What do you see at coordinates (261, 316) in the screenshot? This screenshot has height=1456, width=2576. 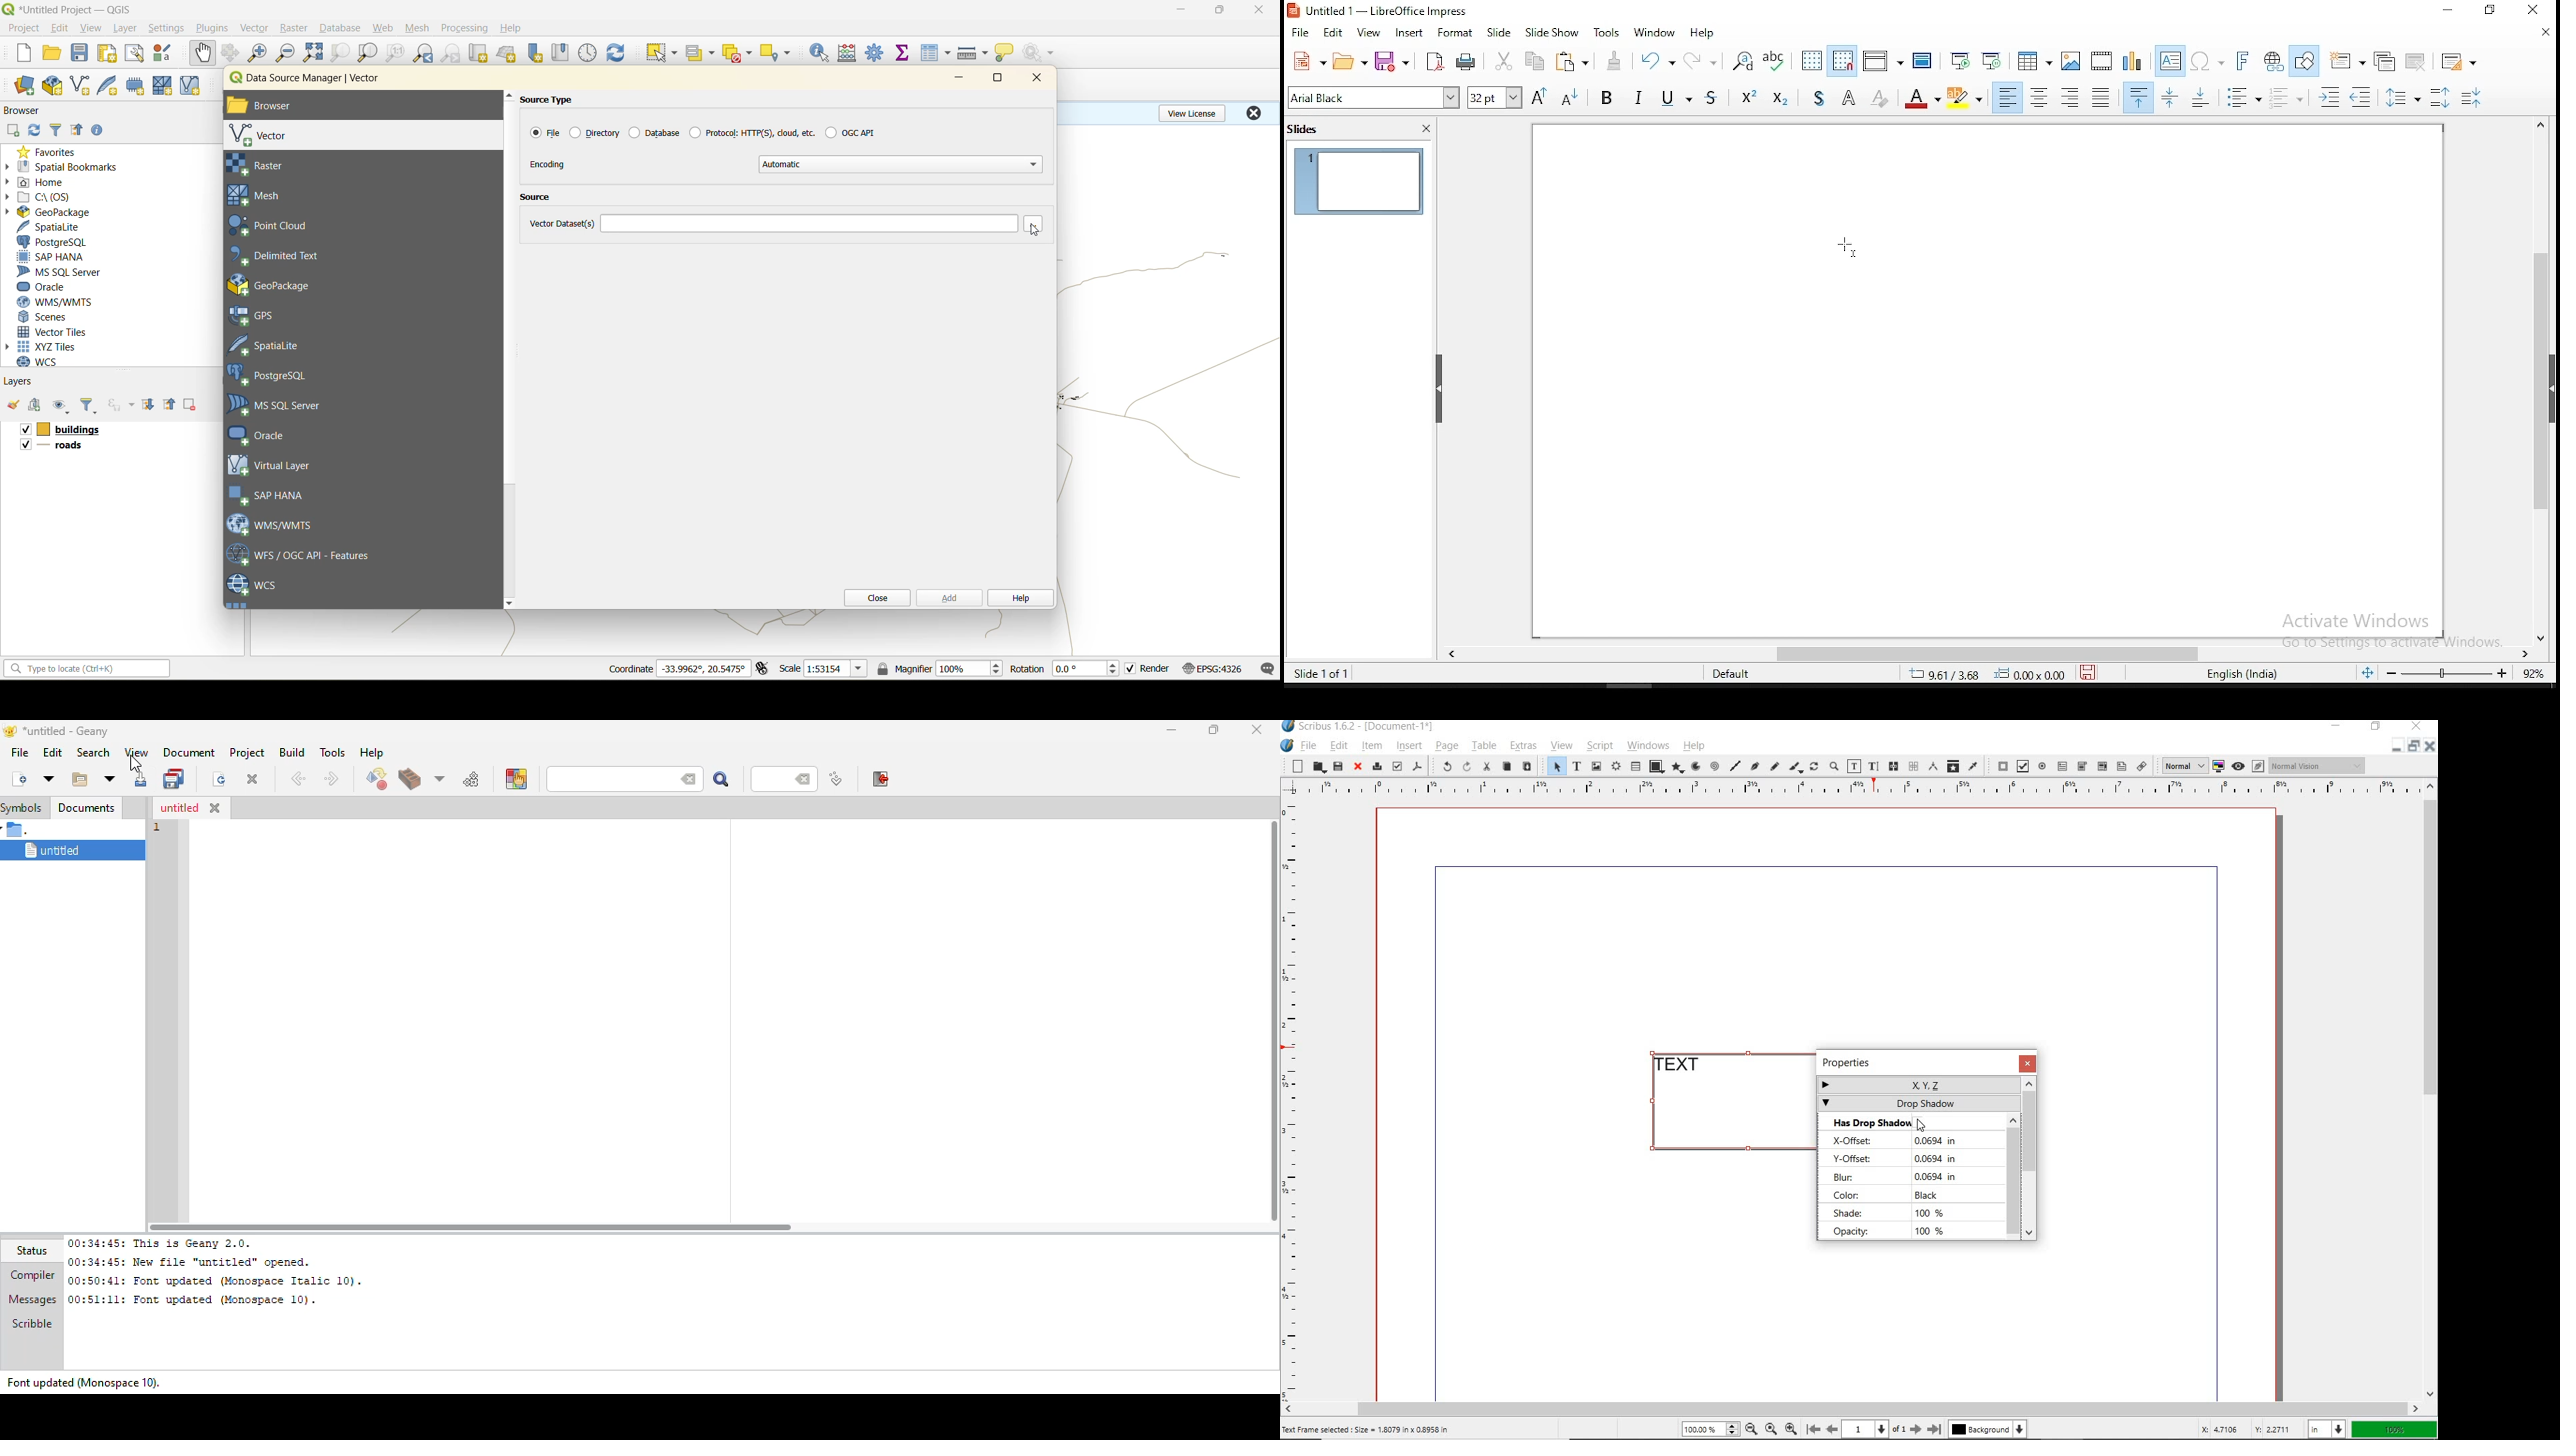 I see `gps` at bounding box center [261, 316].